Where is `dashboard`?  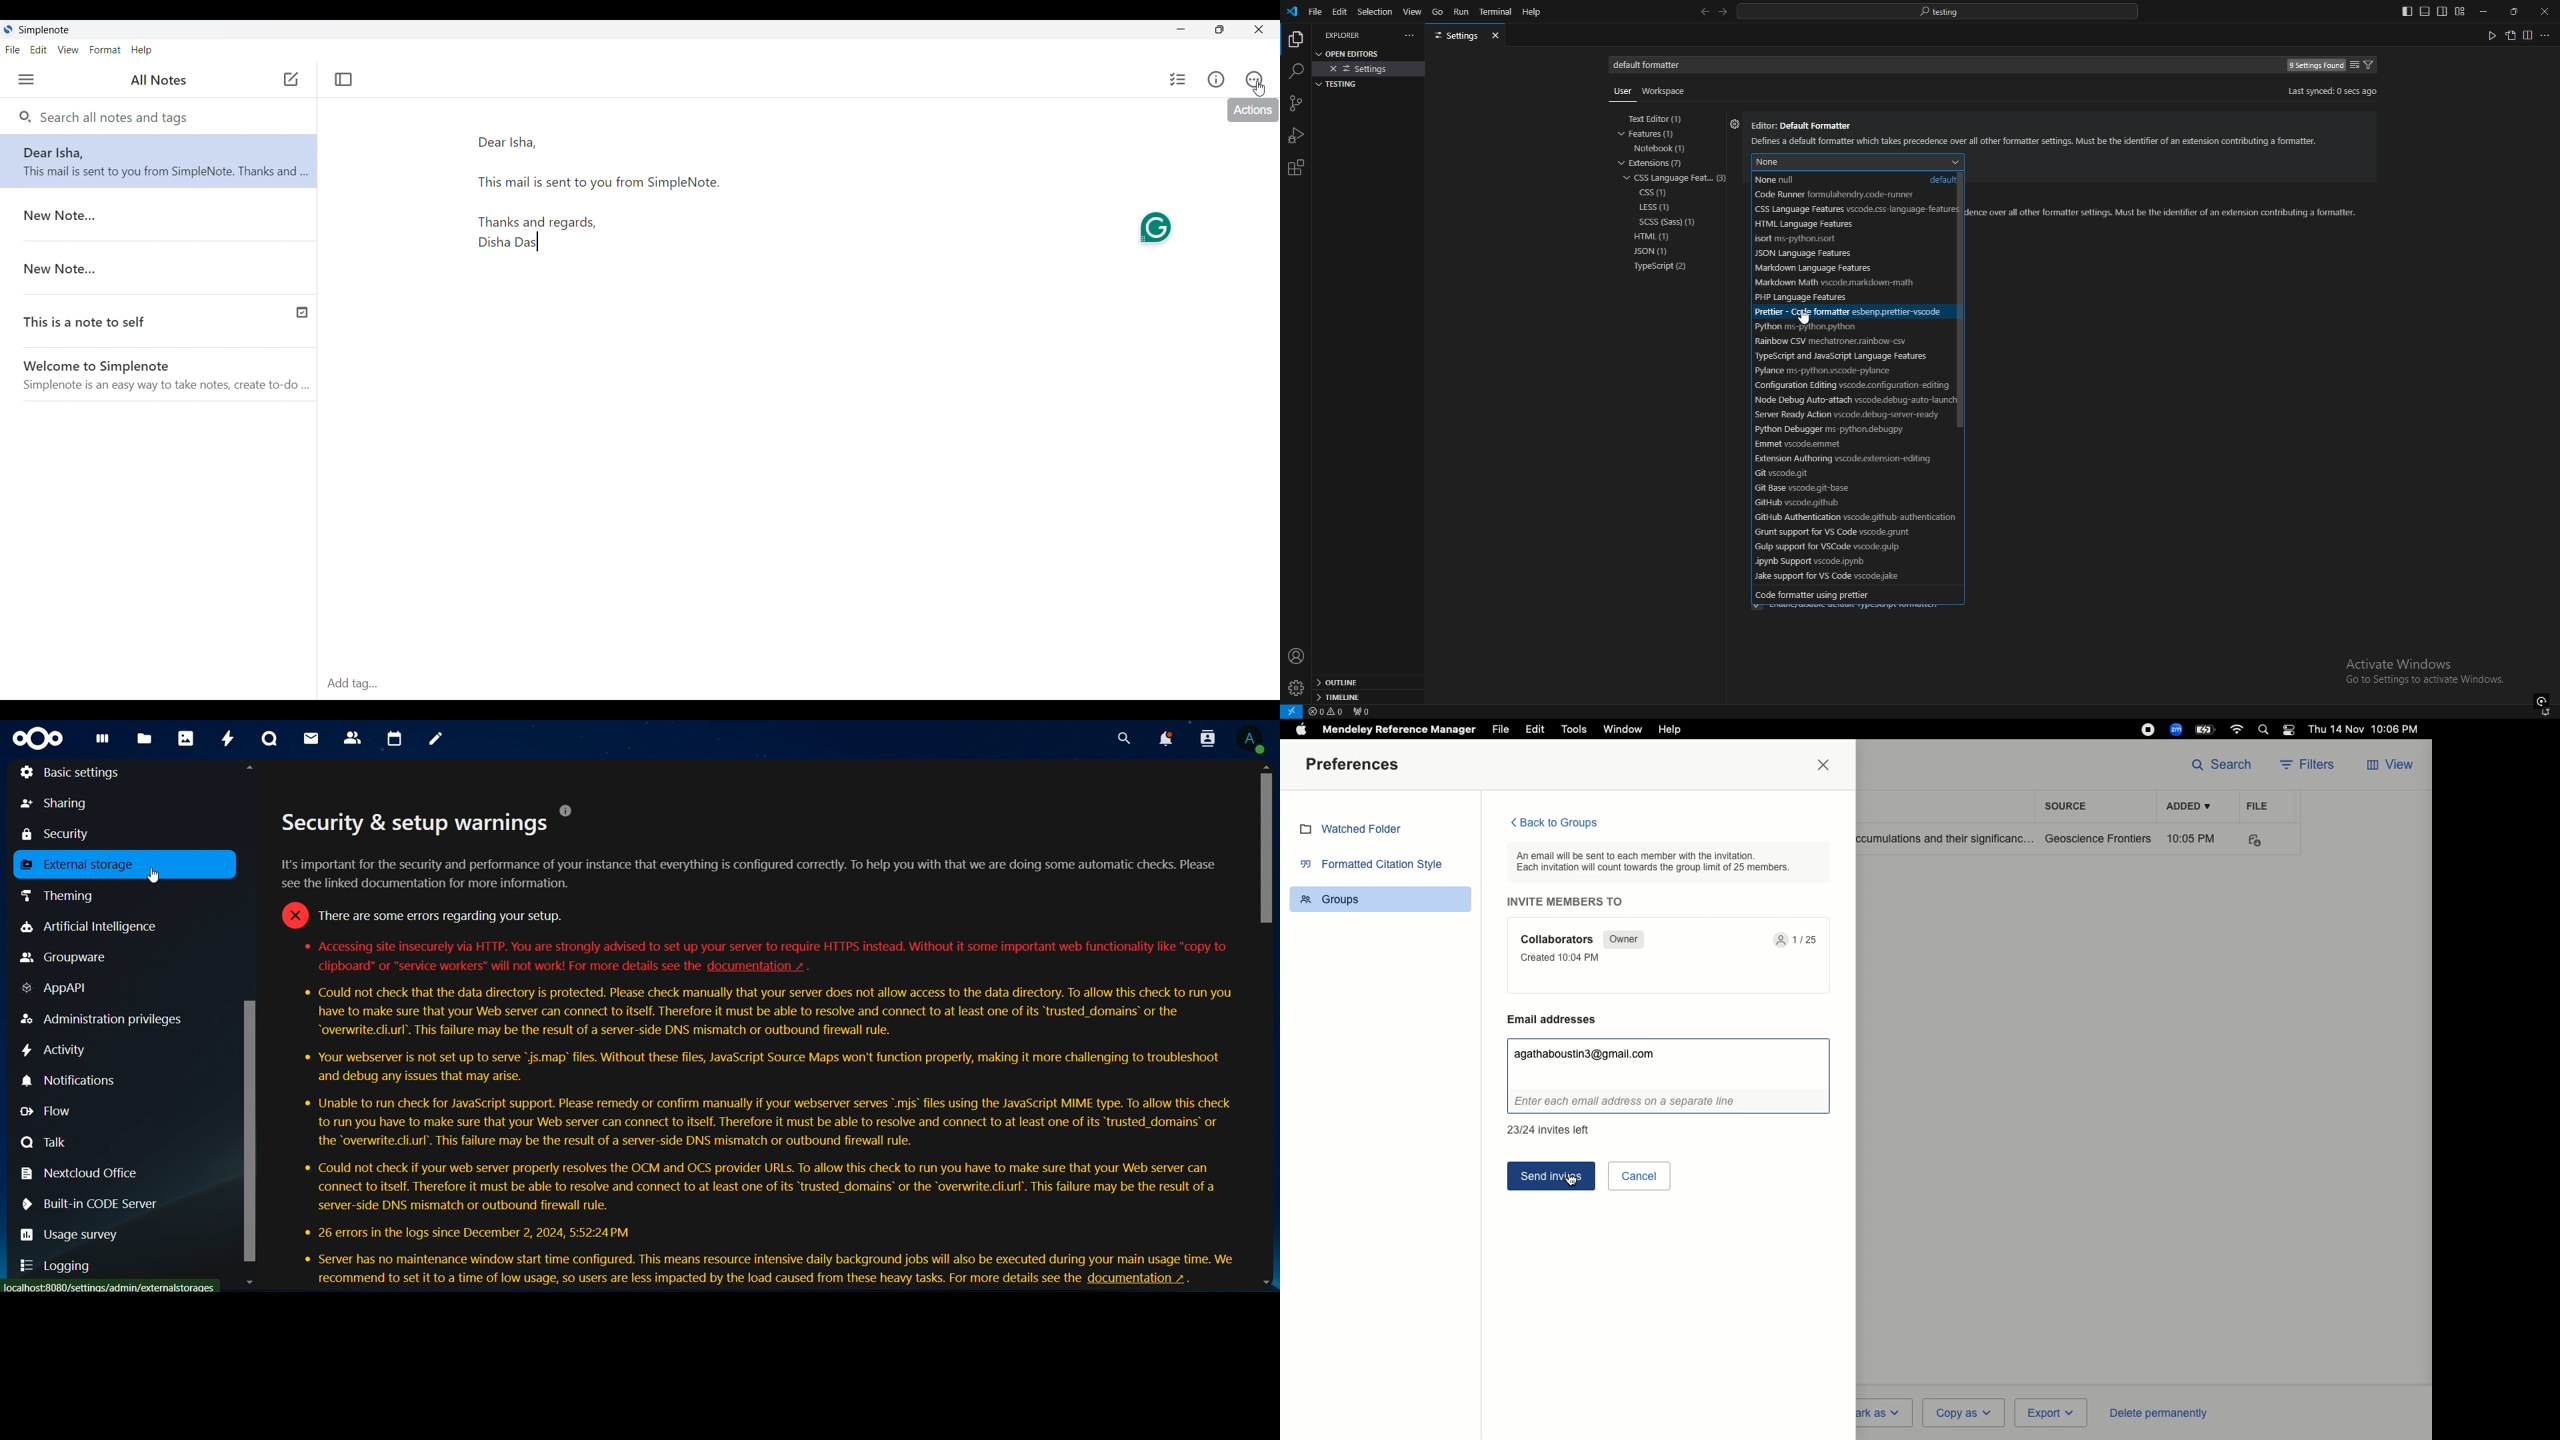
dashboard is located at coordinates (103, 741).